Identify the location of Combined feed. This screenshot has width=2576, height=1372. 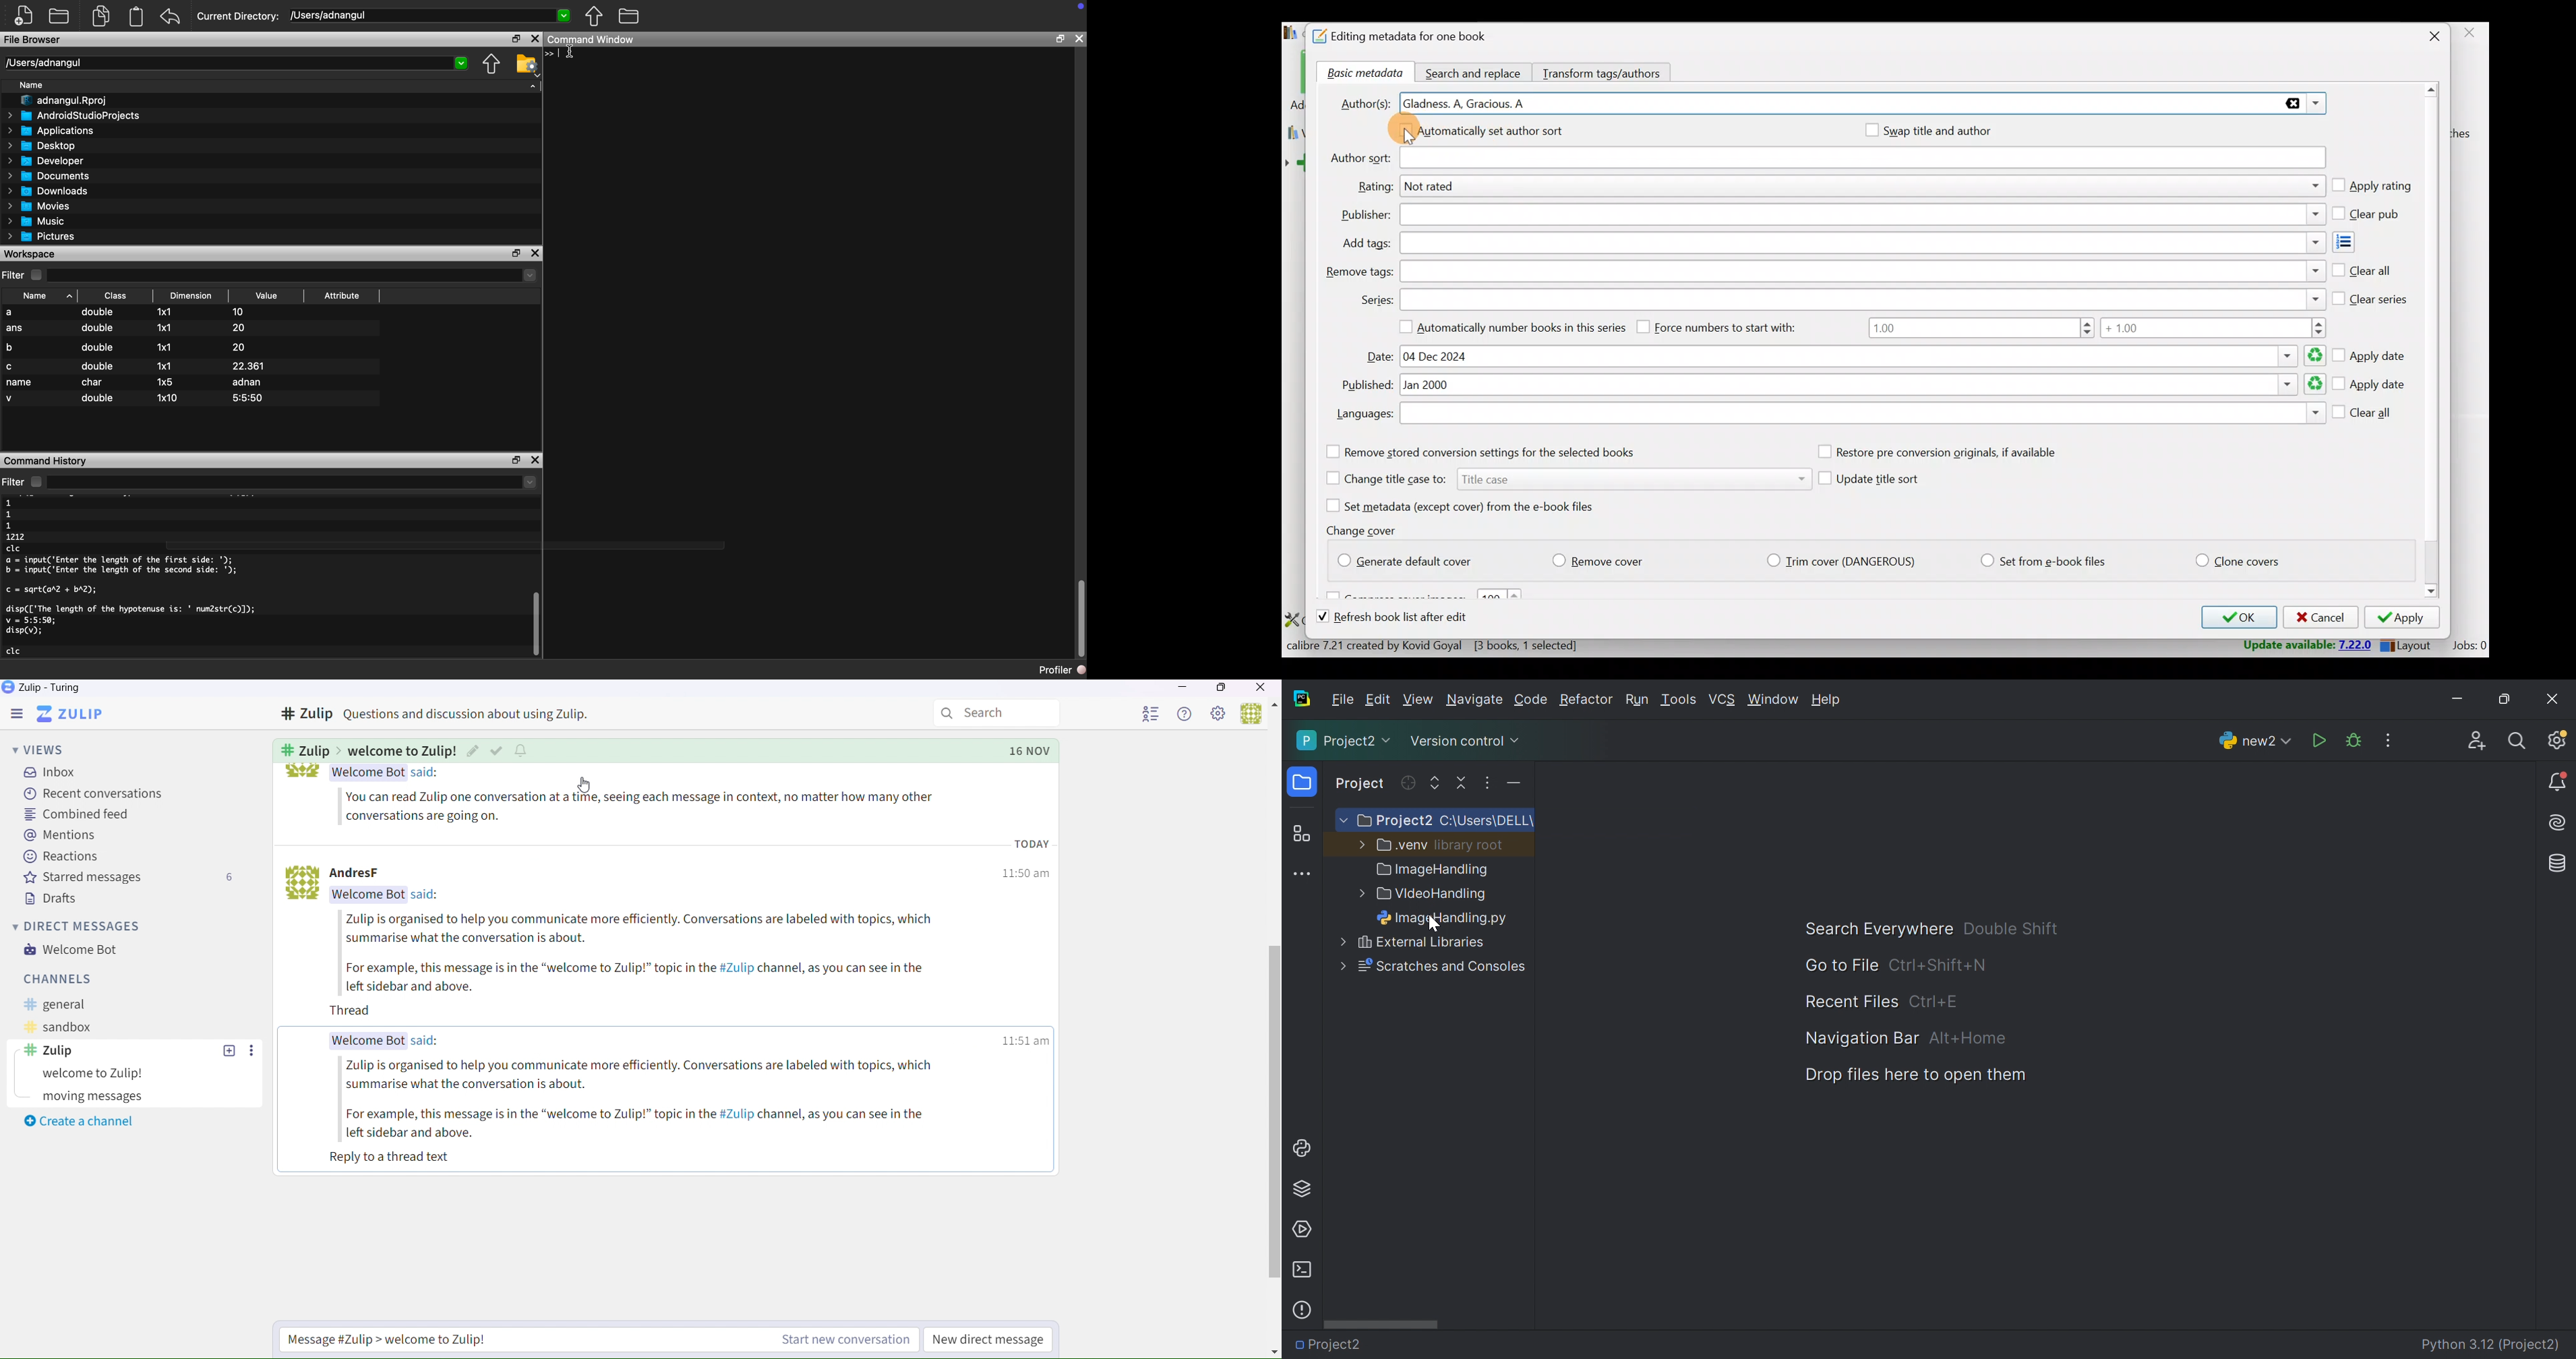
(76, 815).